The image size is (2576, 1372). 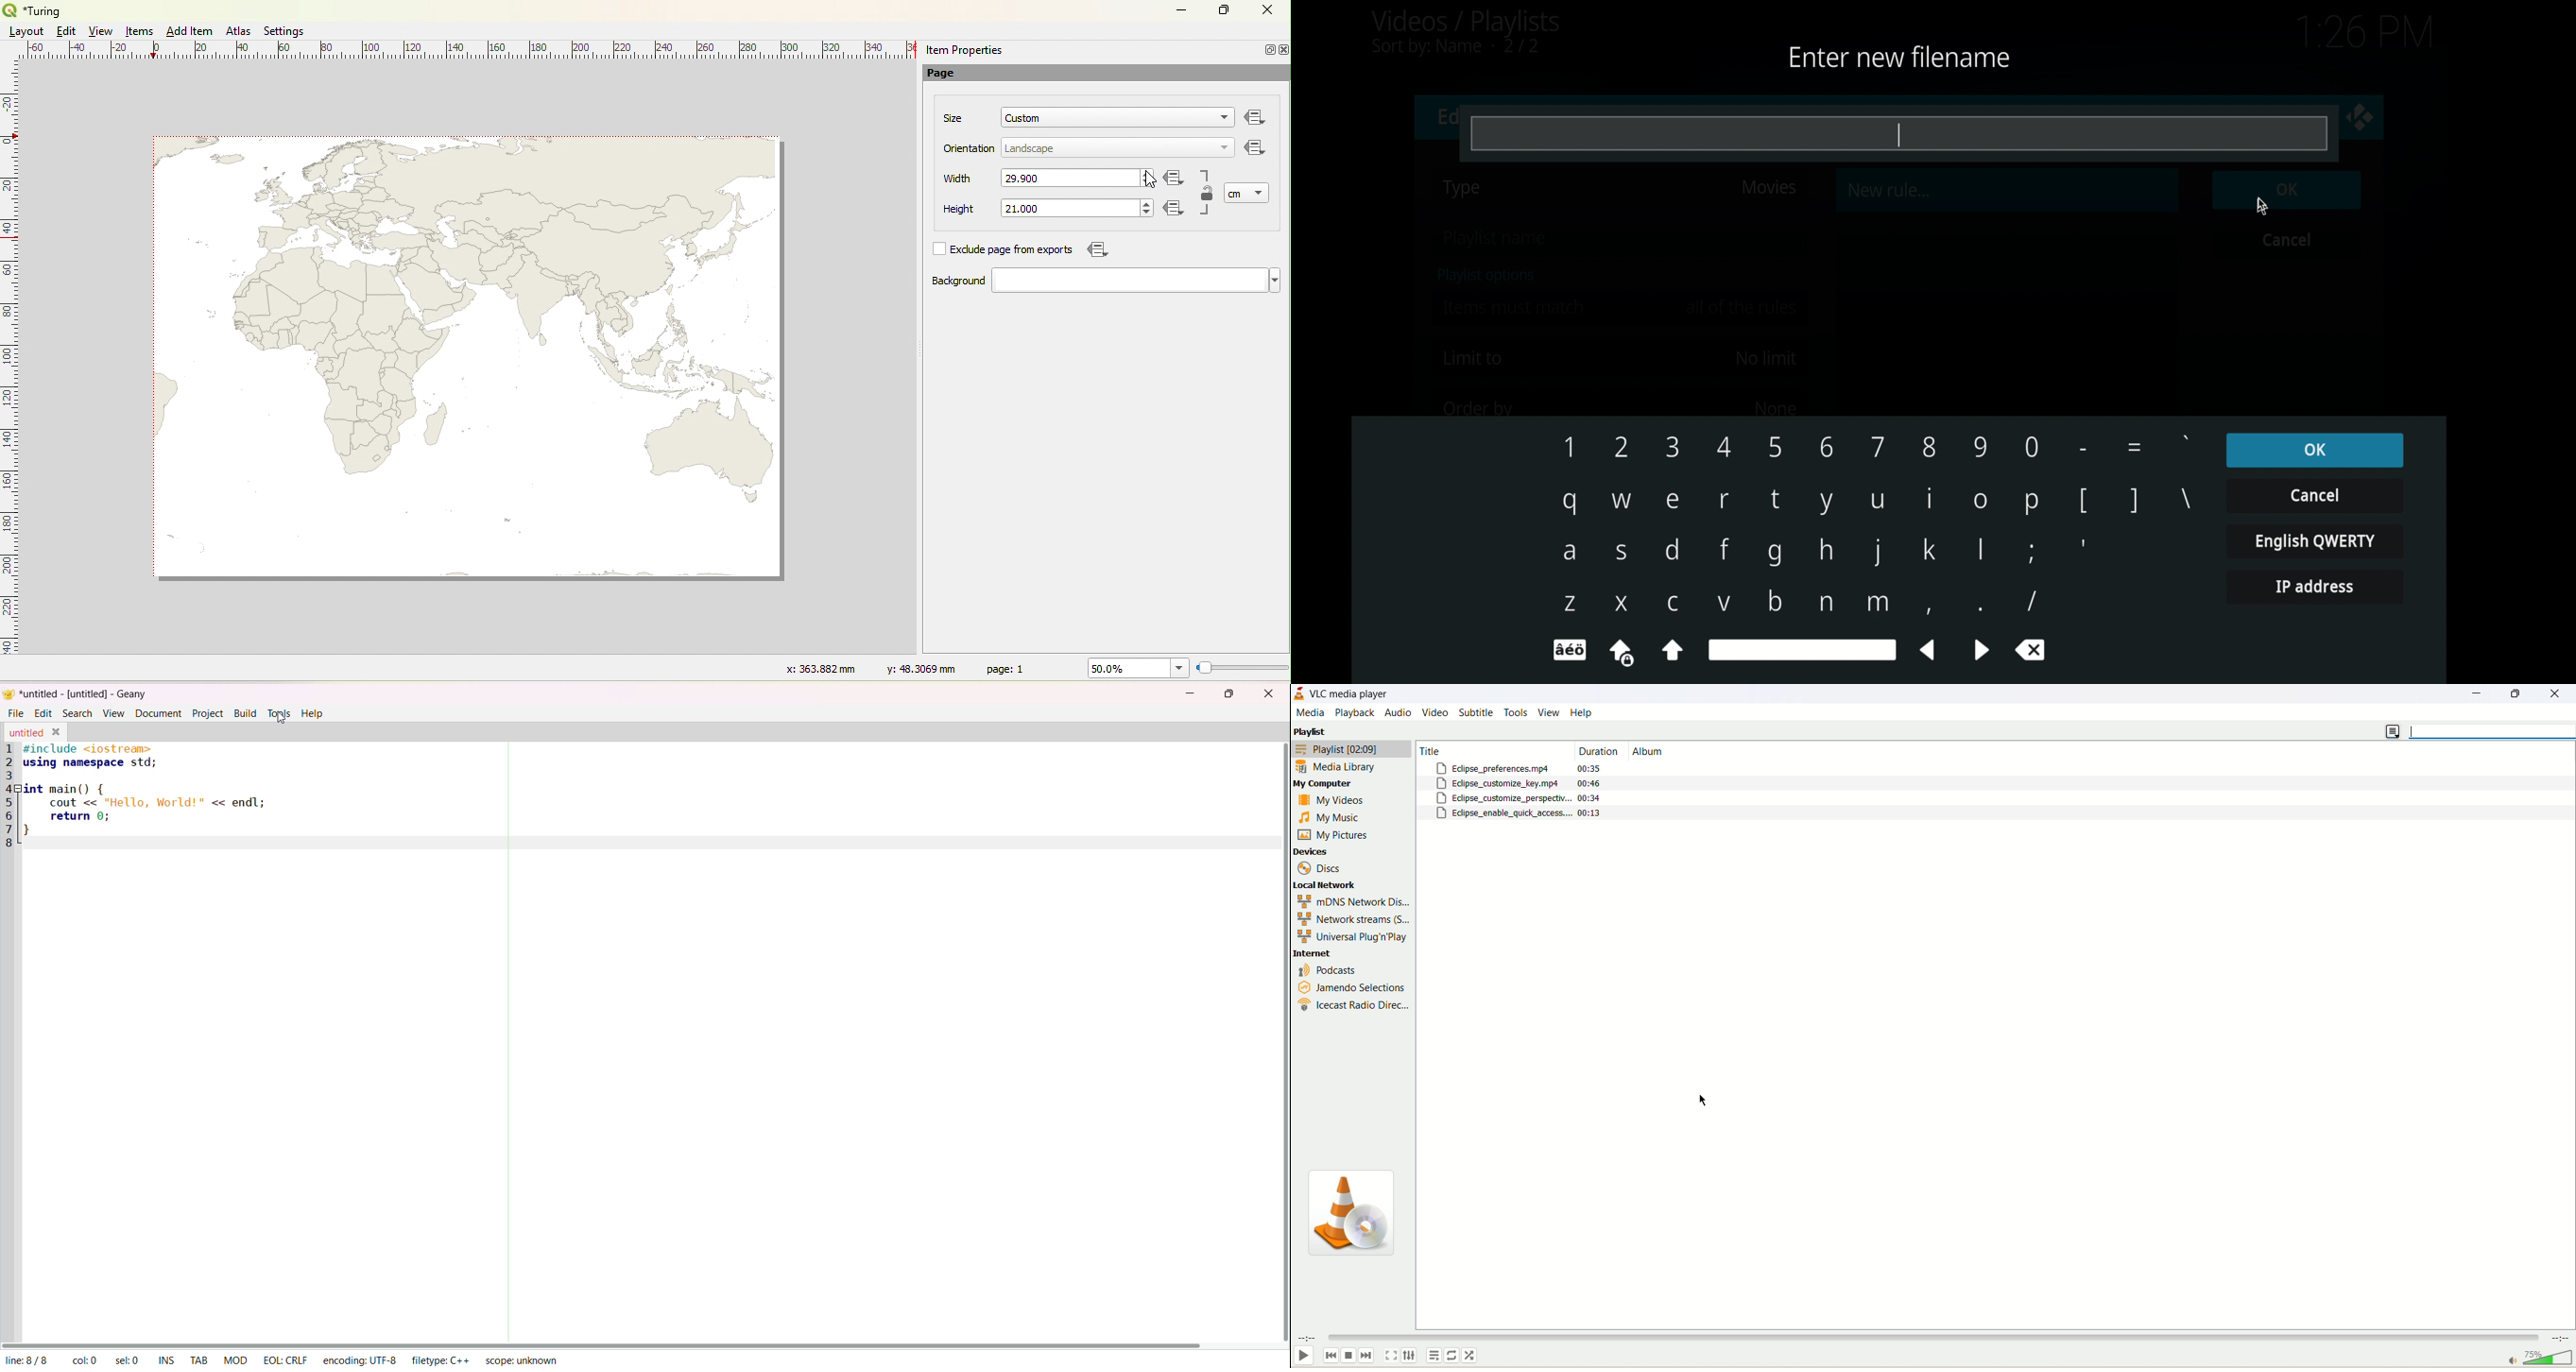 I want to click on playback, so click(x=1354, y=713).